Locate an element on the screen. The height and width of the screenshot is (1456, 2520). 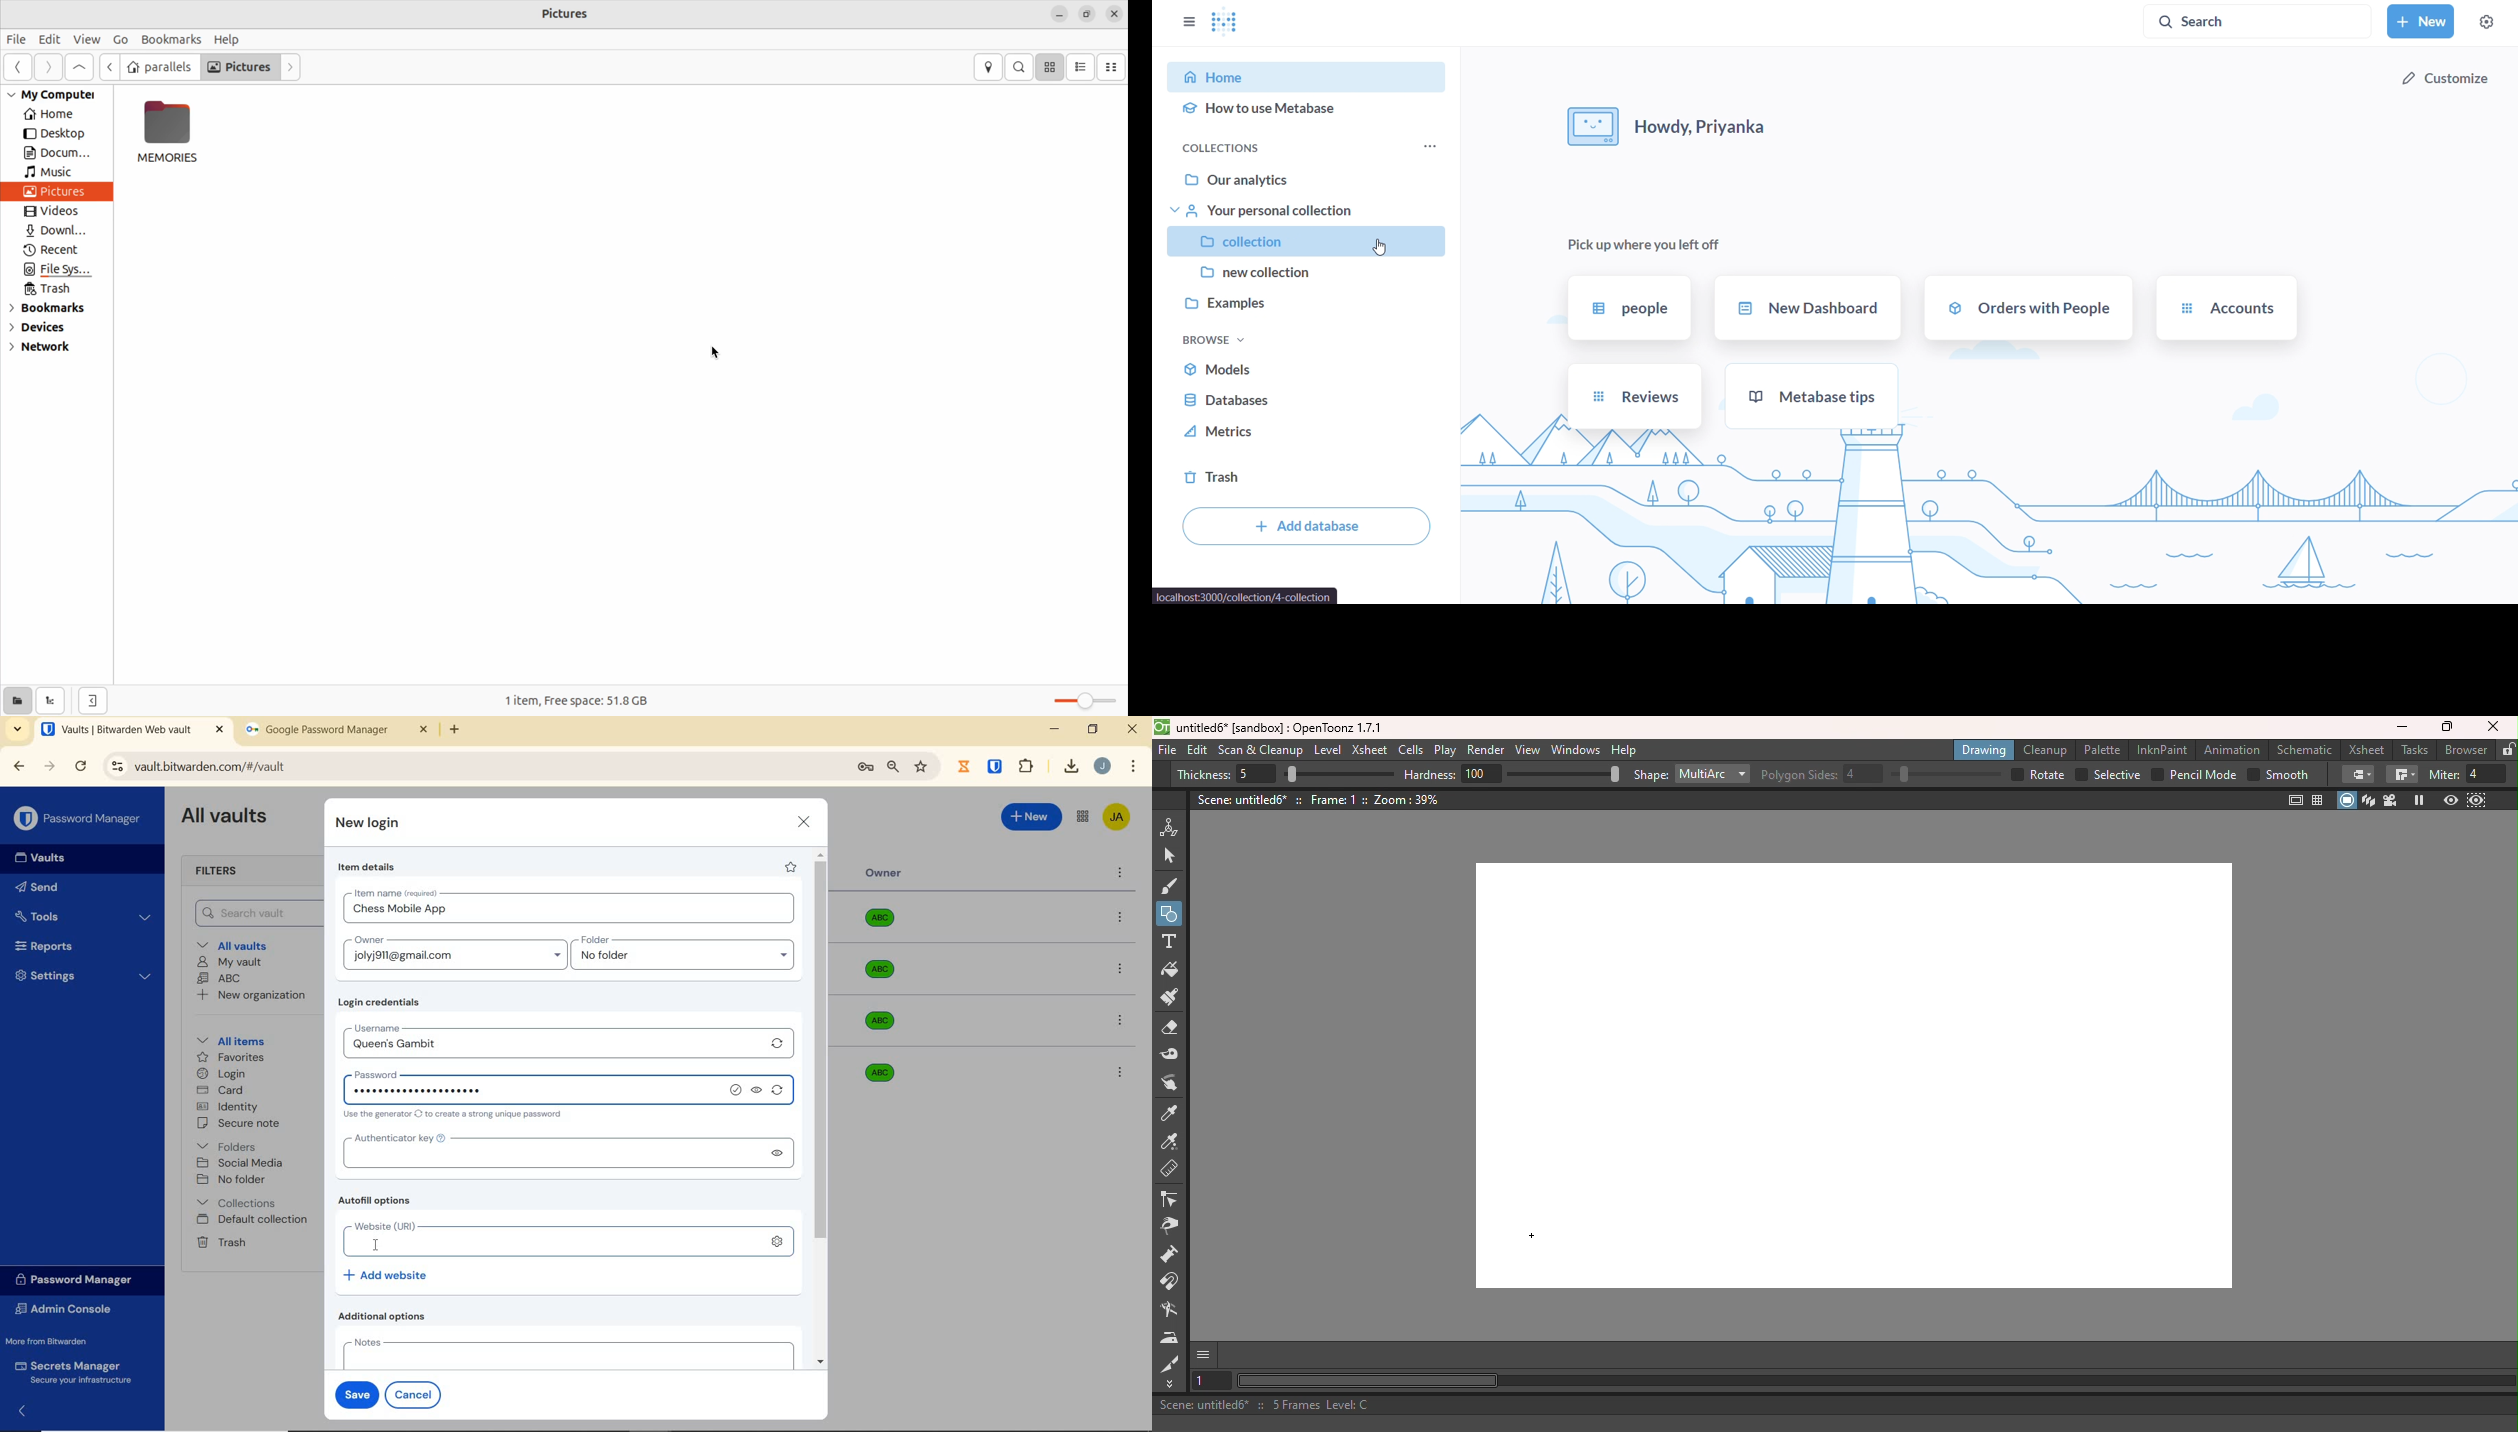
Style picker tool is located at coordinates (1173, 1114).